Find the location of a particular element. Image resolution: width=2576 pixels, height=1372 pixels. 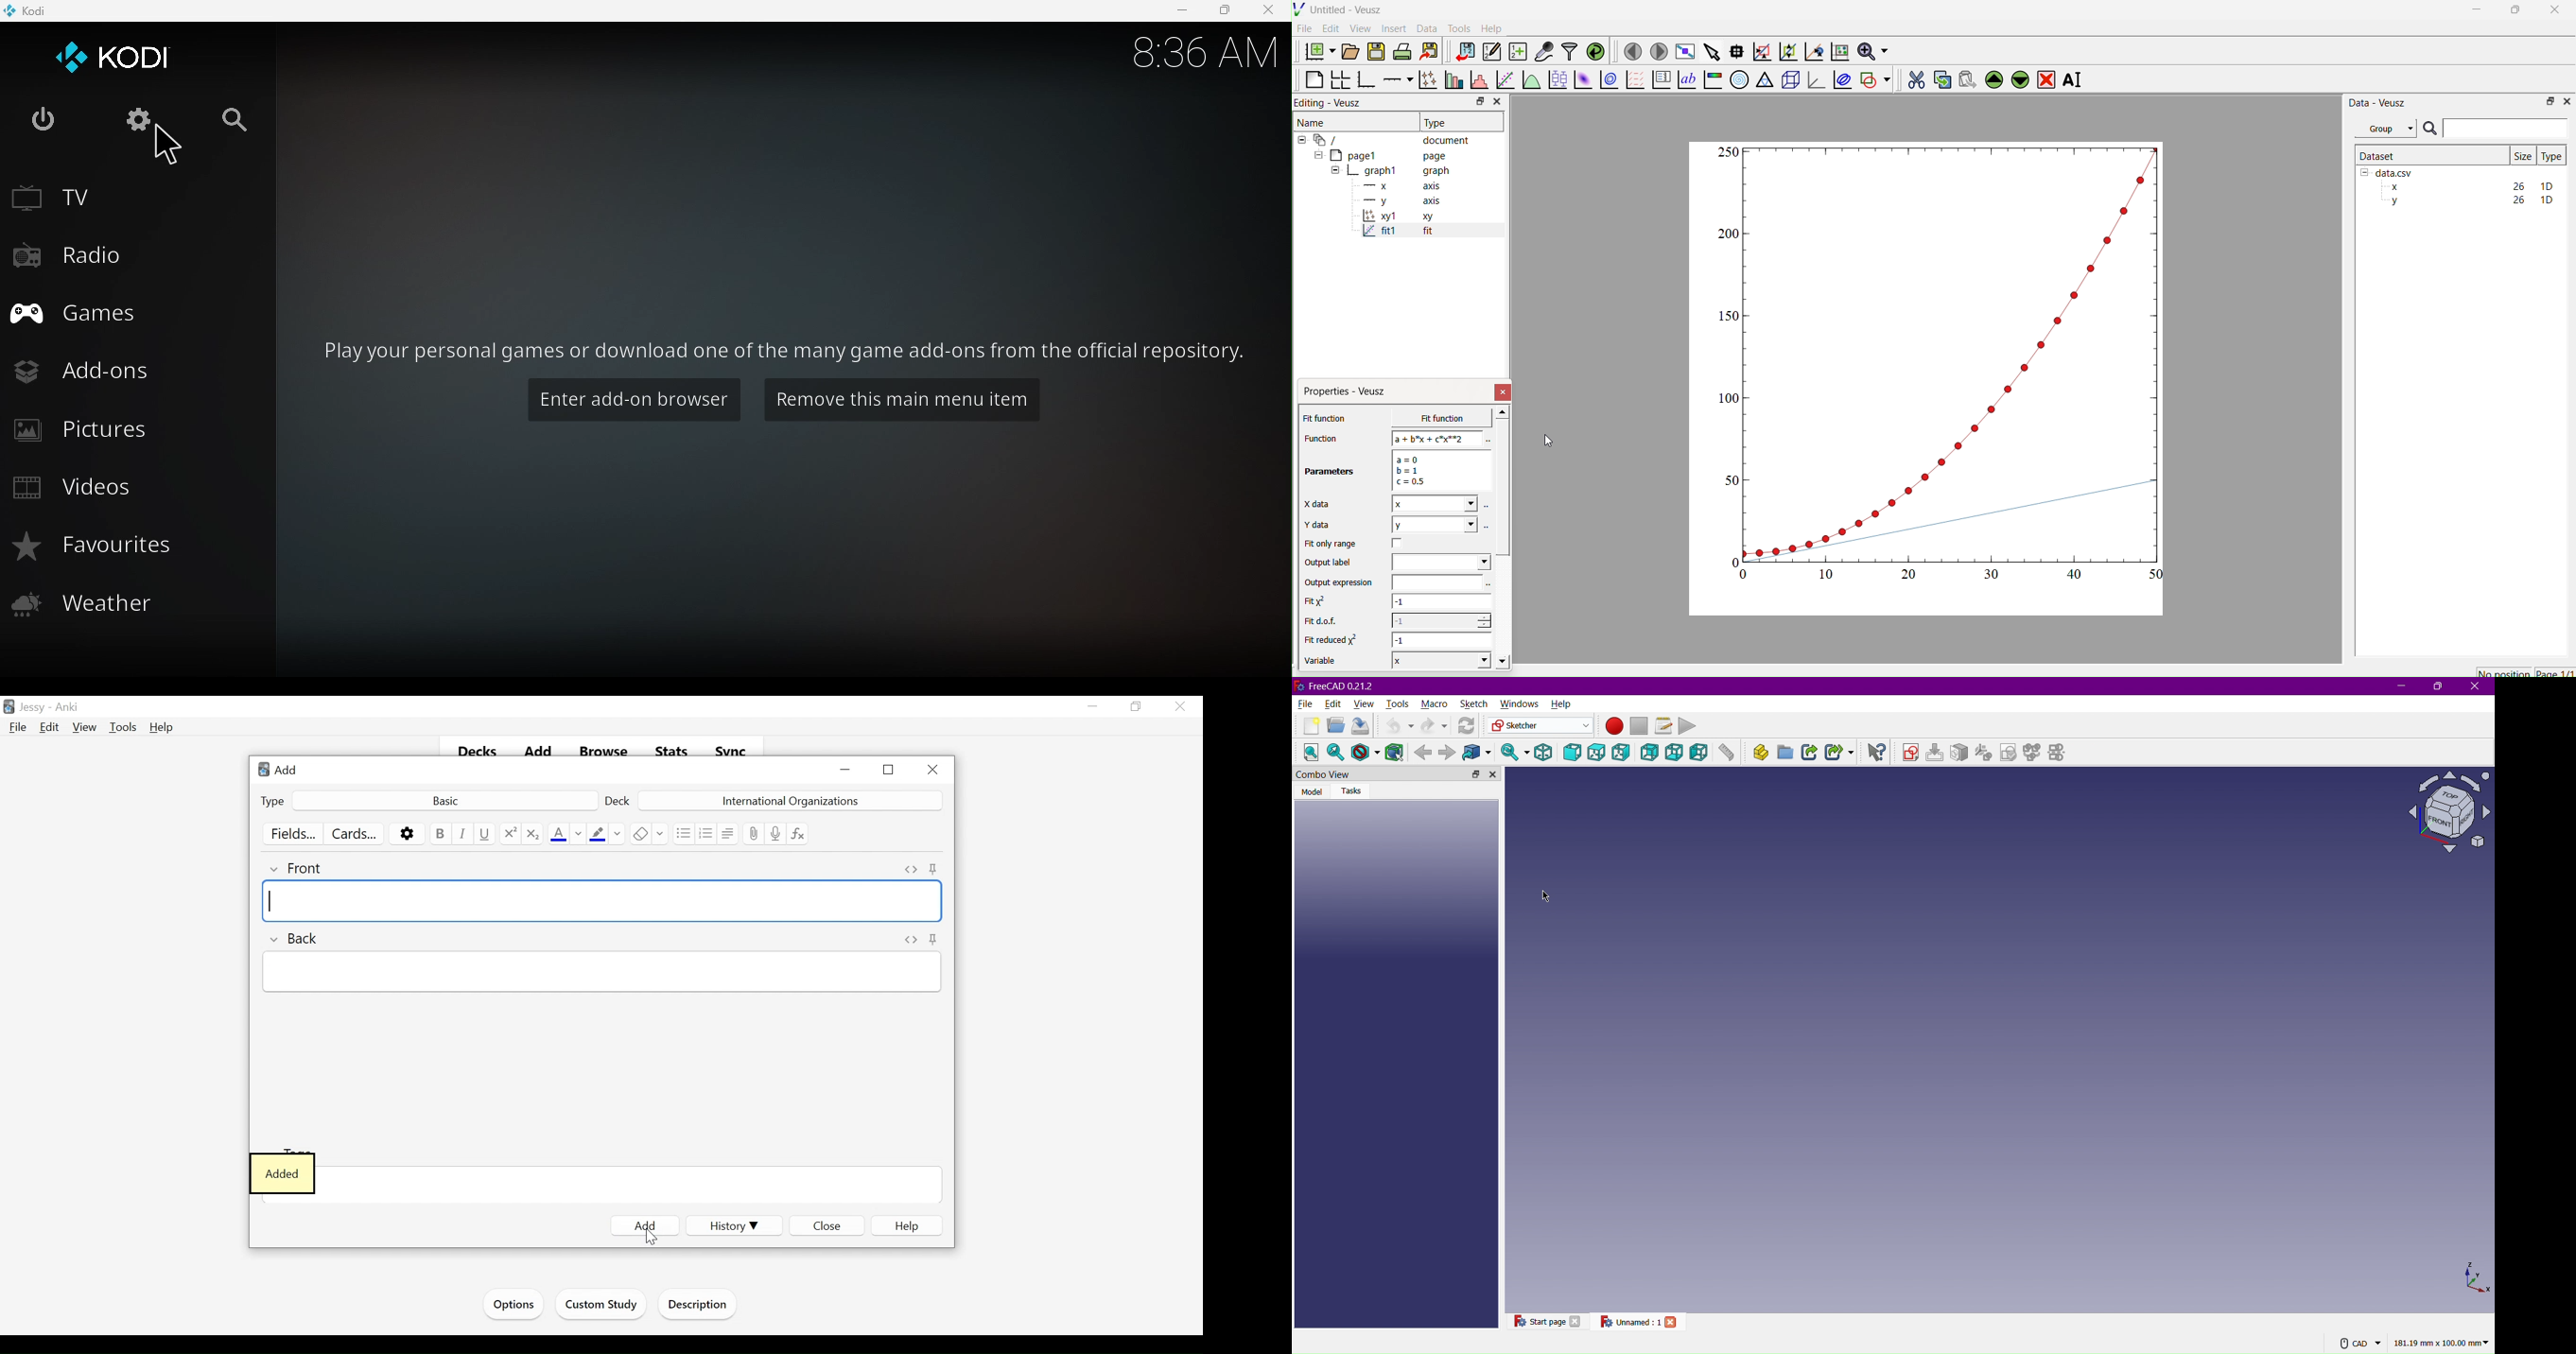

x 26 1D is located at coordinates (2469, 187).